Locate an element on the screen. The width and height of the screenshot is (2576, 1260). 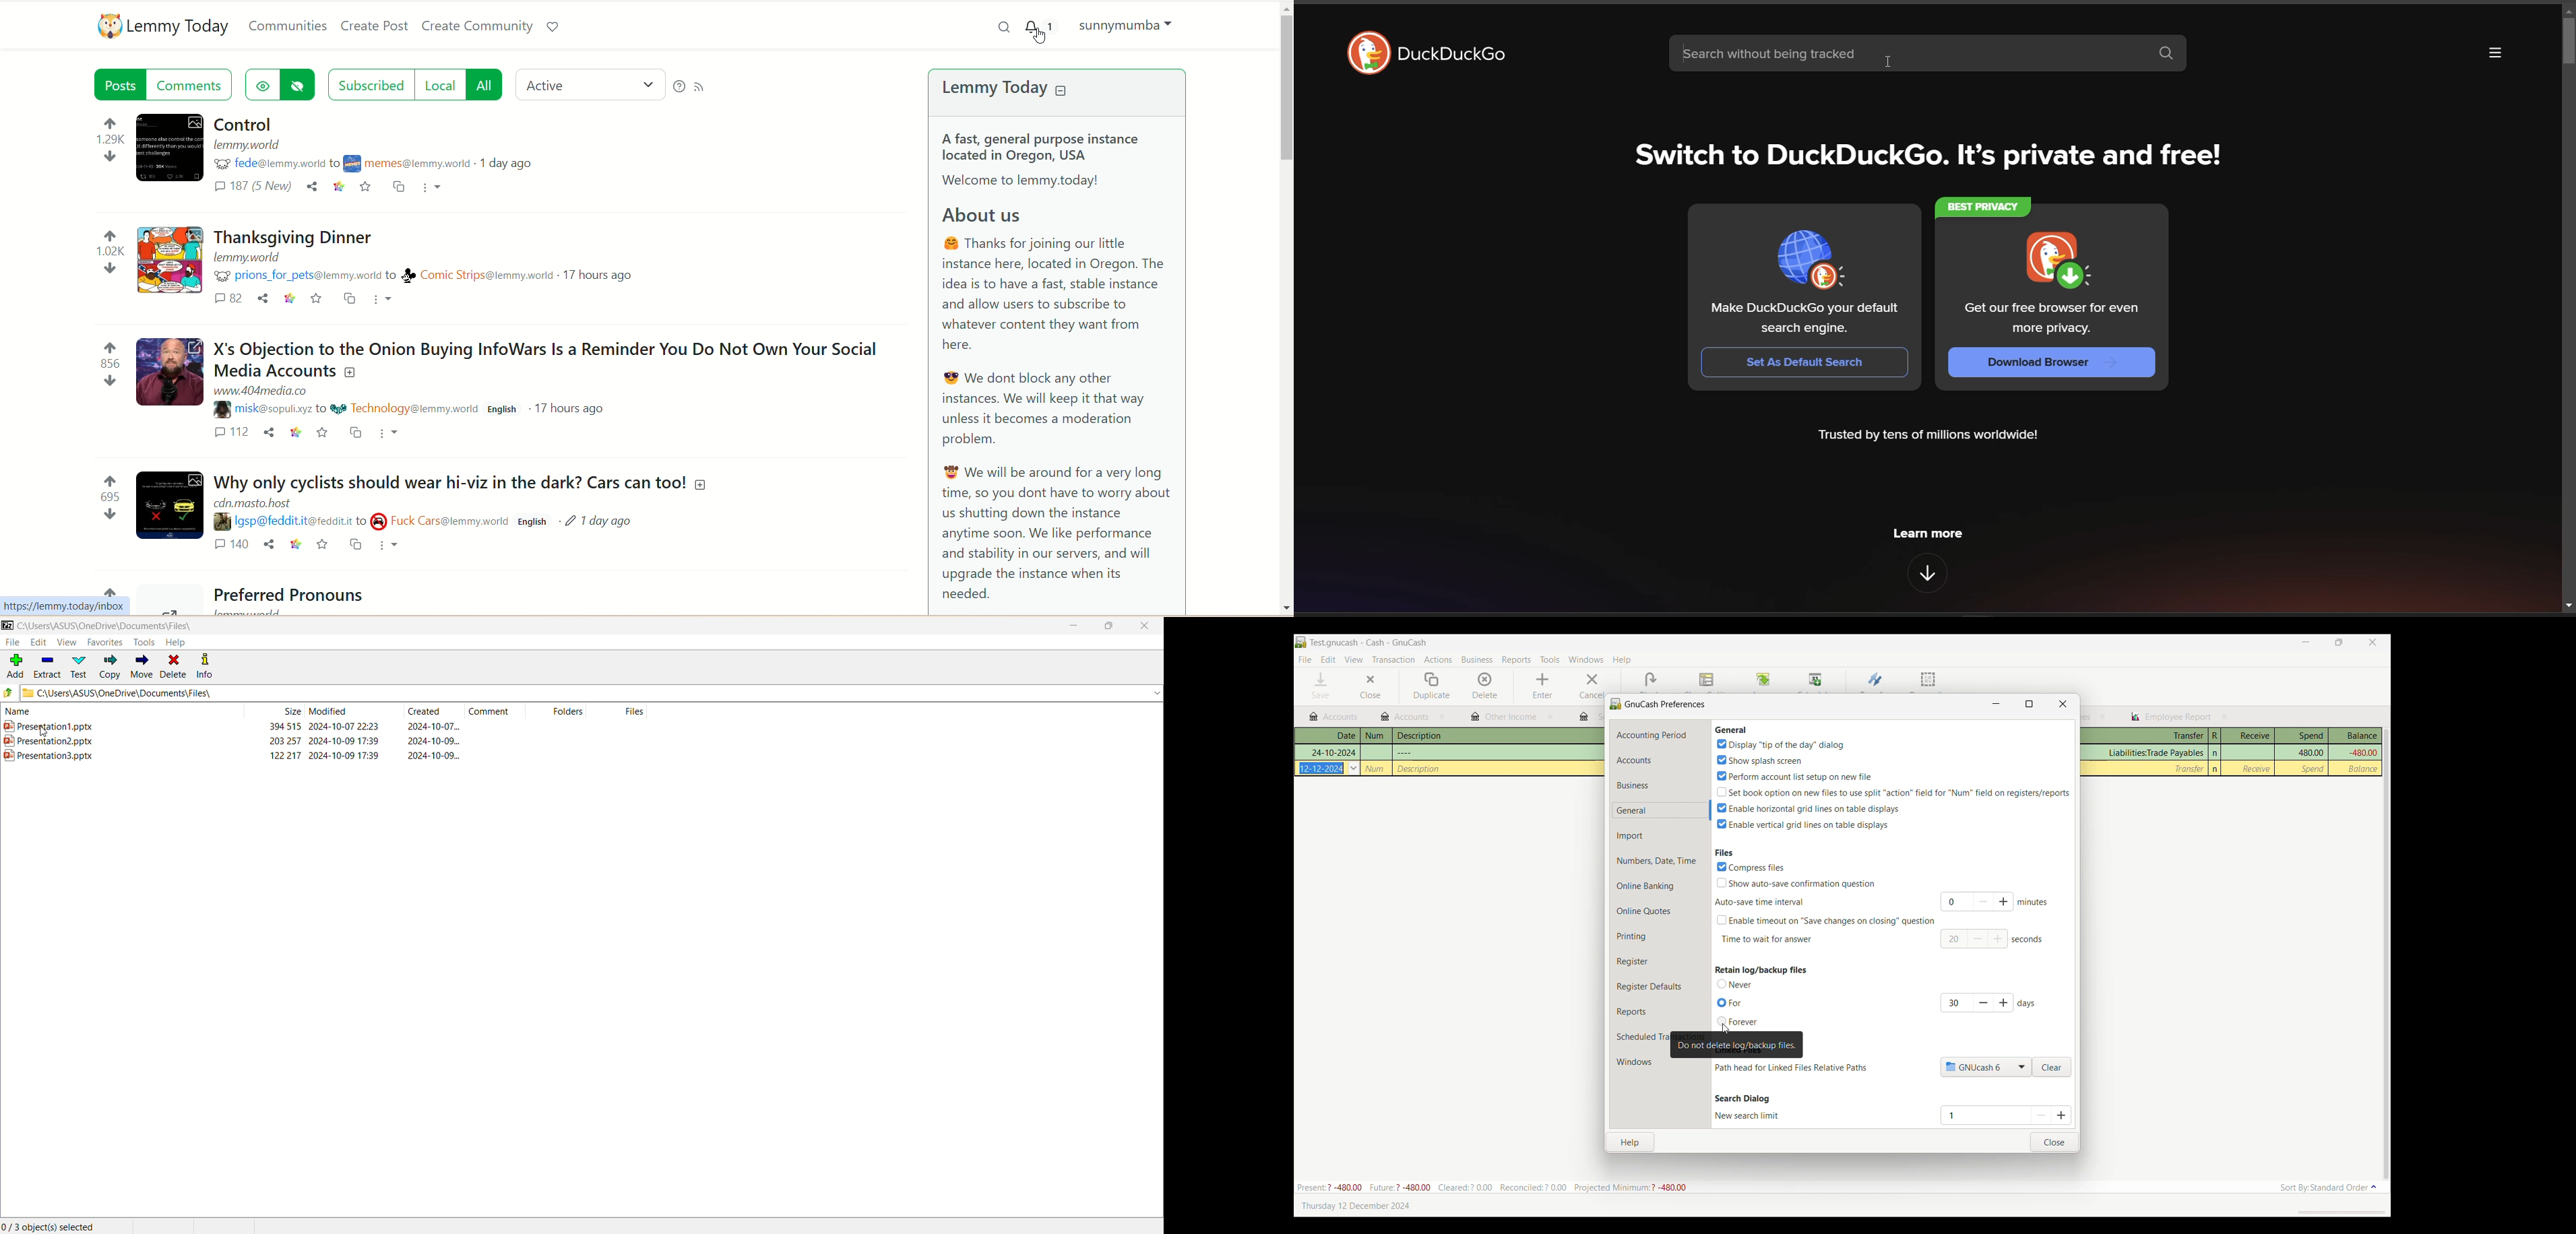
Click to type in number is located at coordinates (1981, 1115).